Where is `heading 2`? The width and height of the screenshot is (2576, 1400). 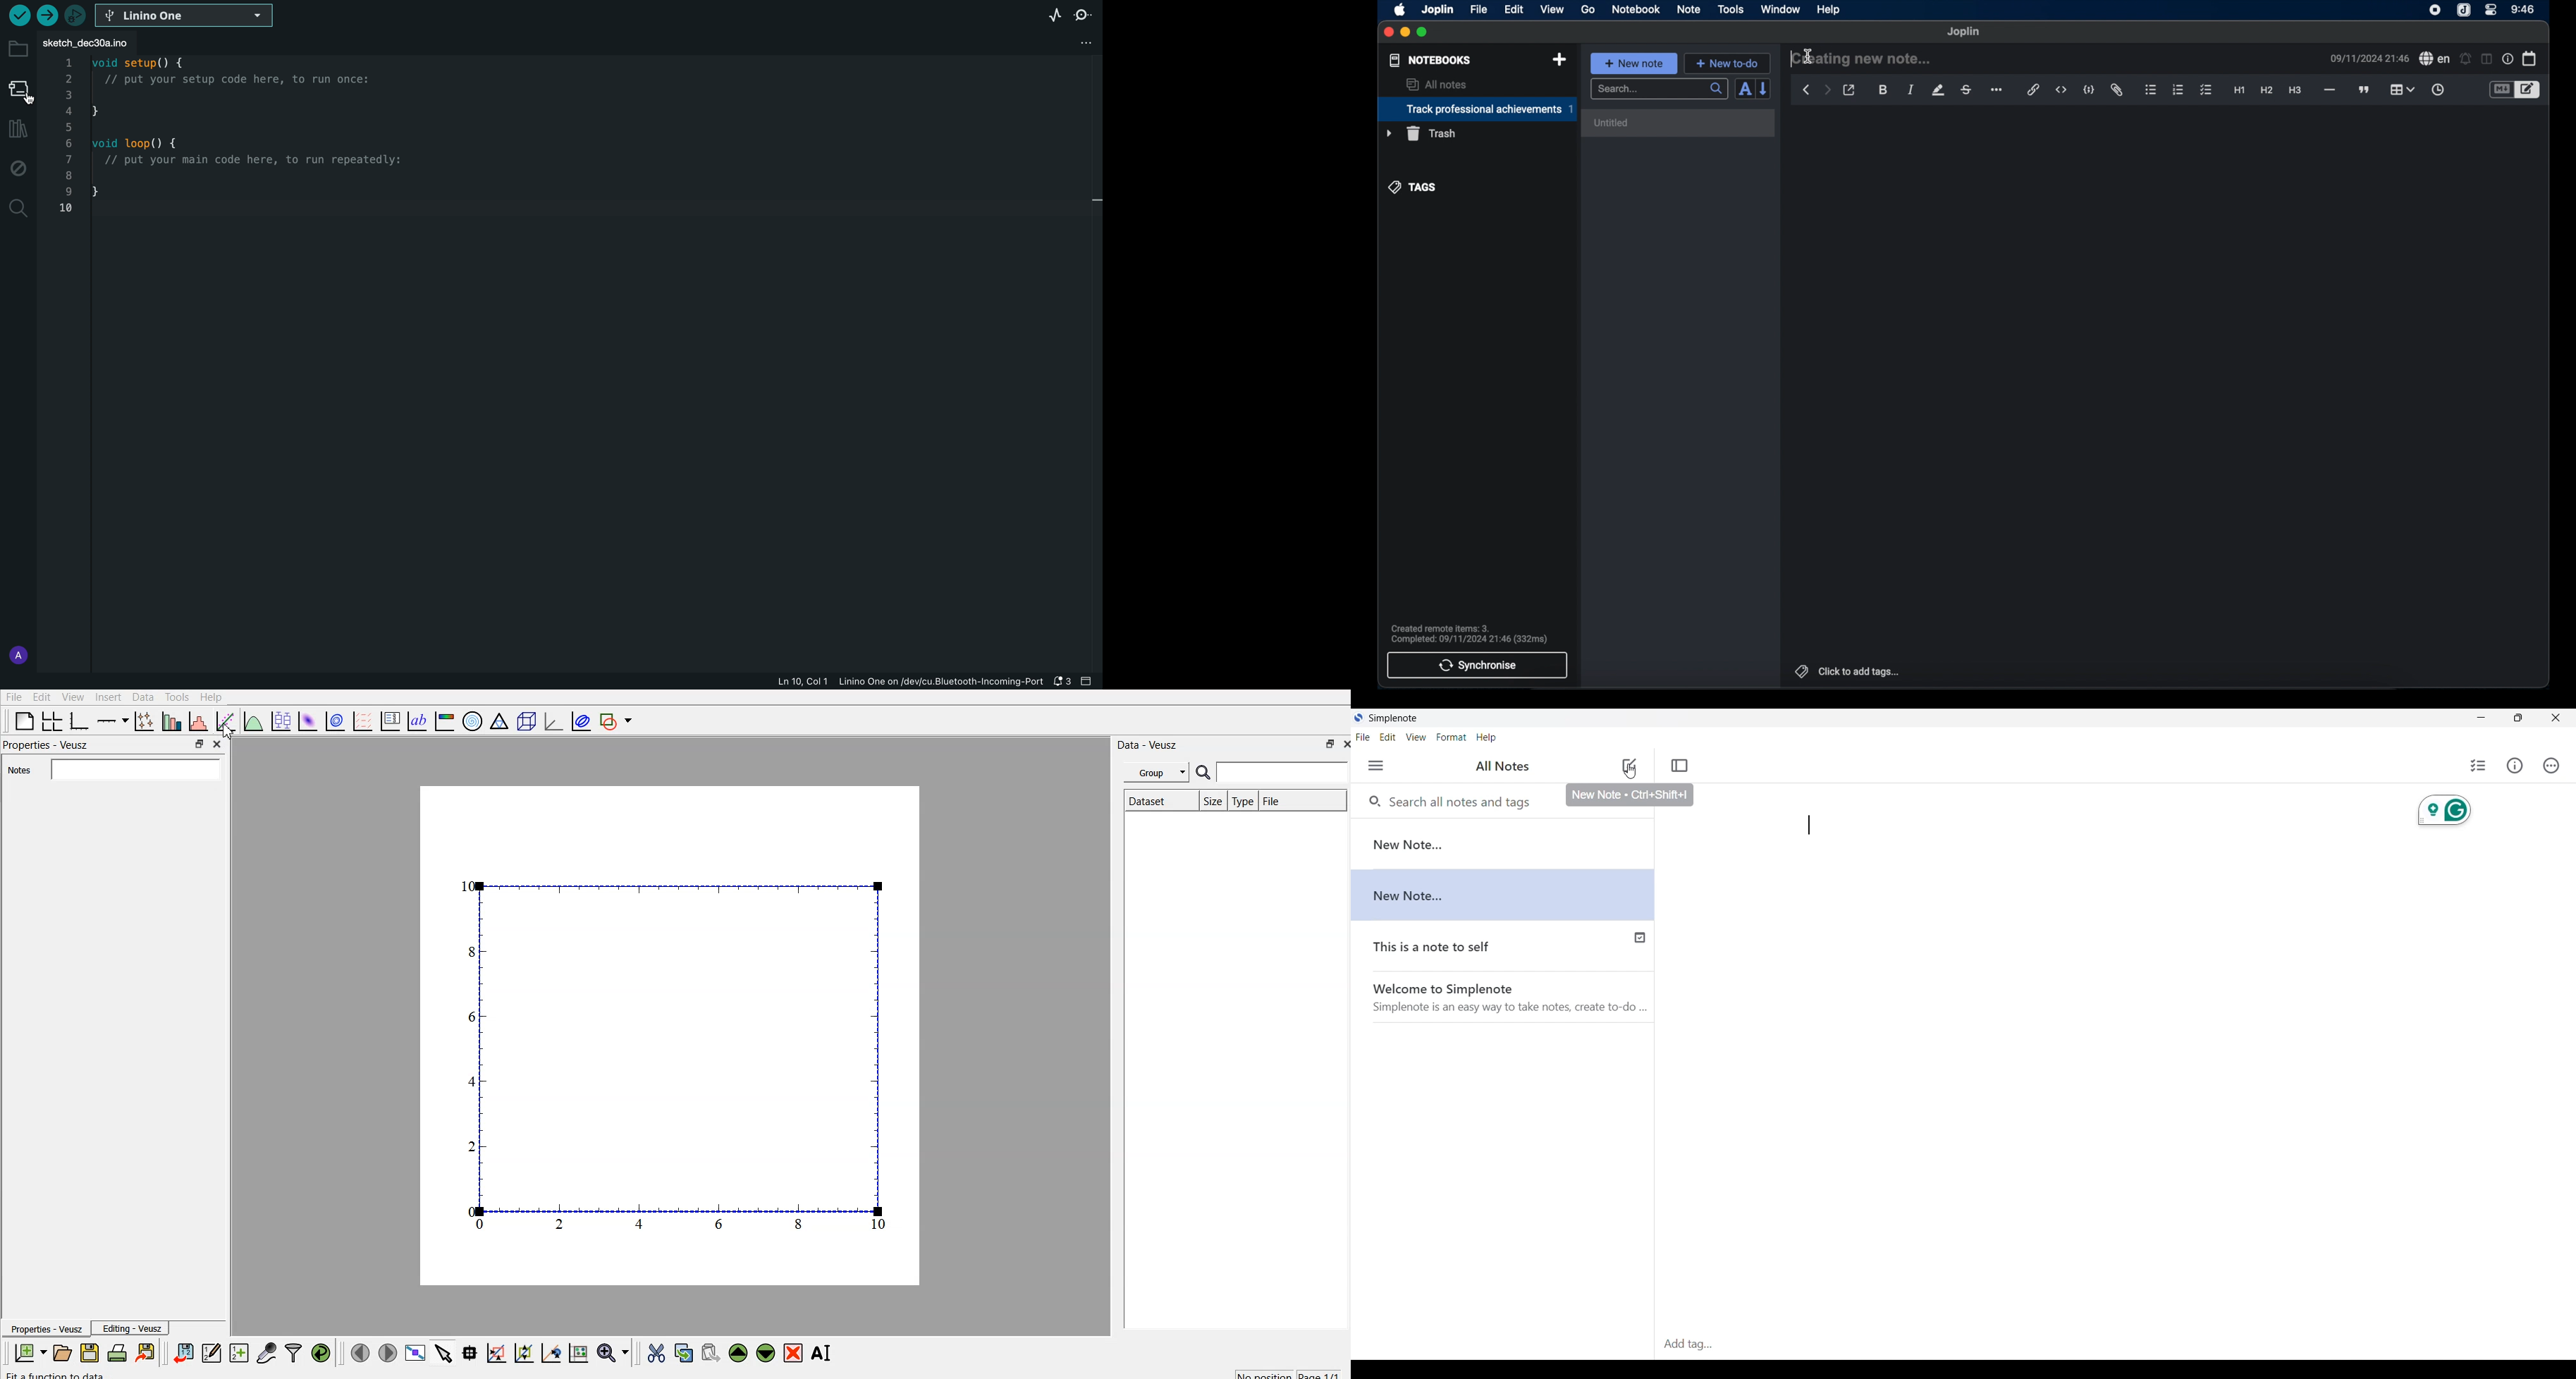 heading 2 is located at coordinates (2267, 91).